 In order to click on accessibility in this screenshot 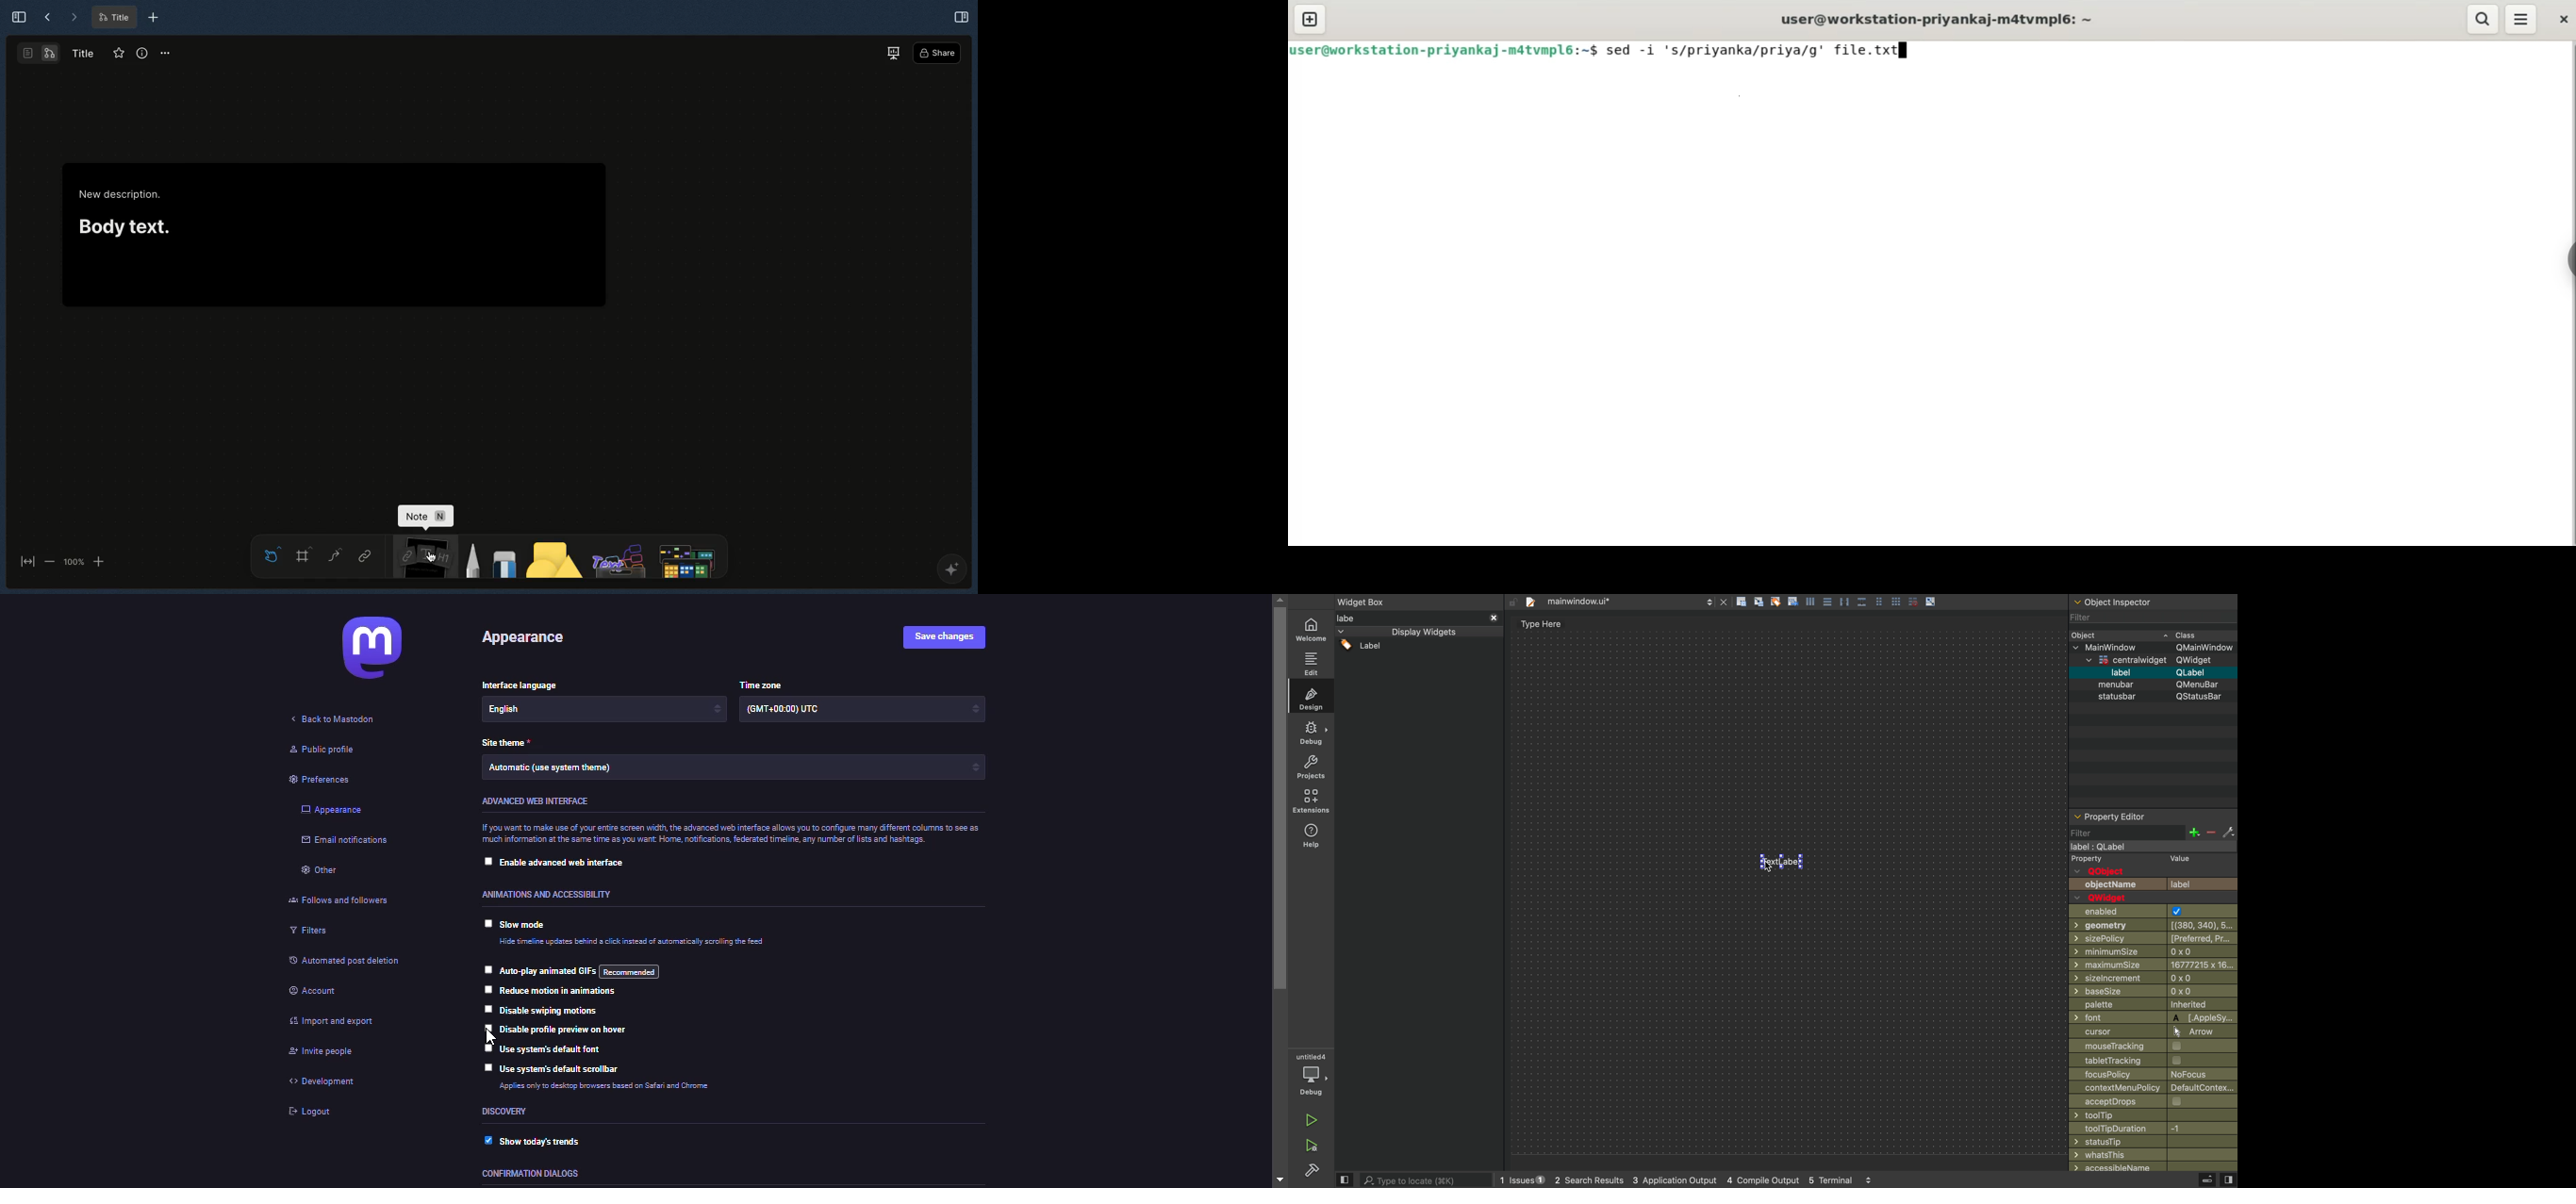, I will do `click(544, 893)`.